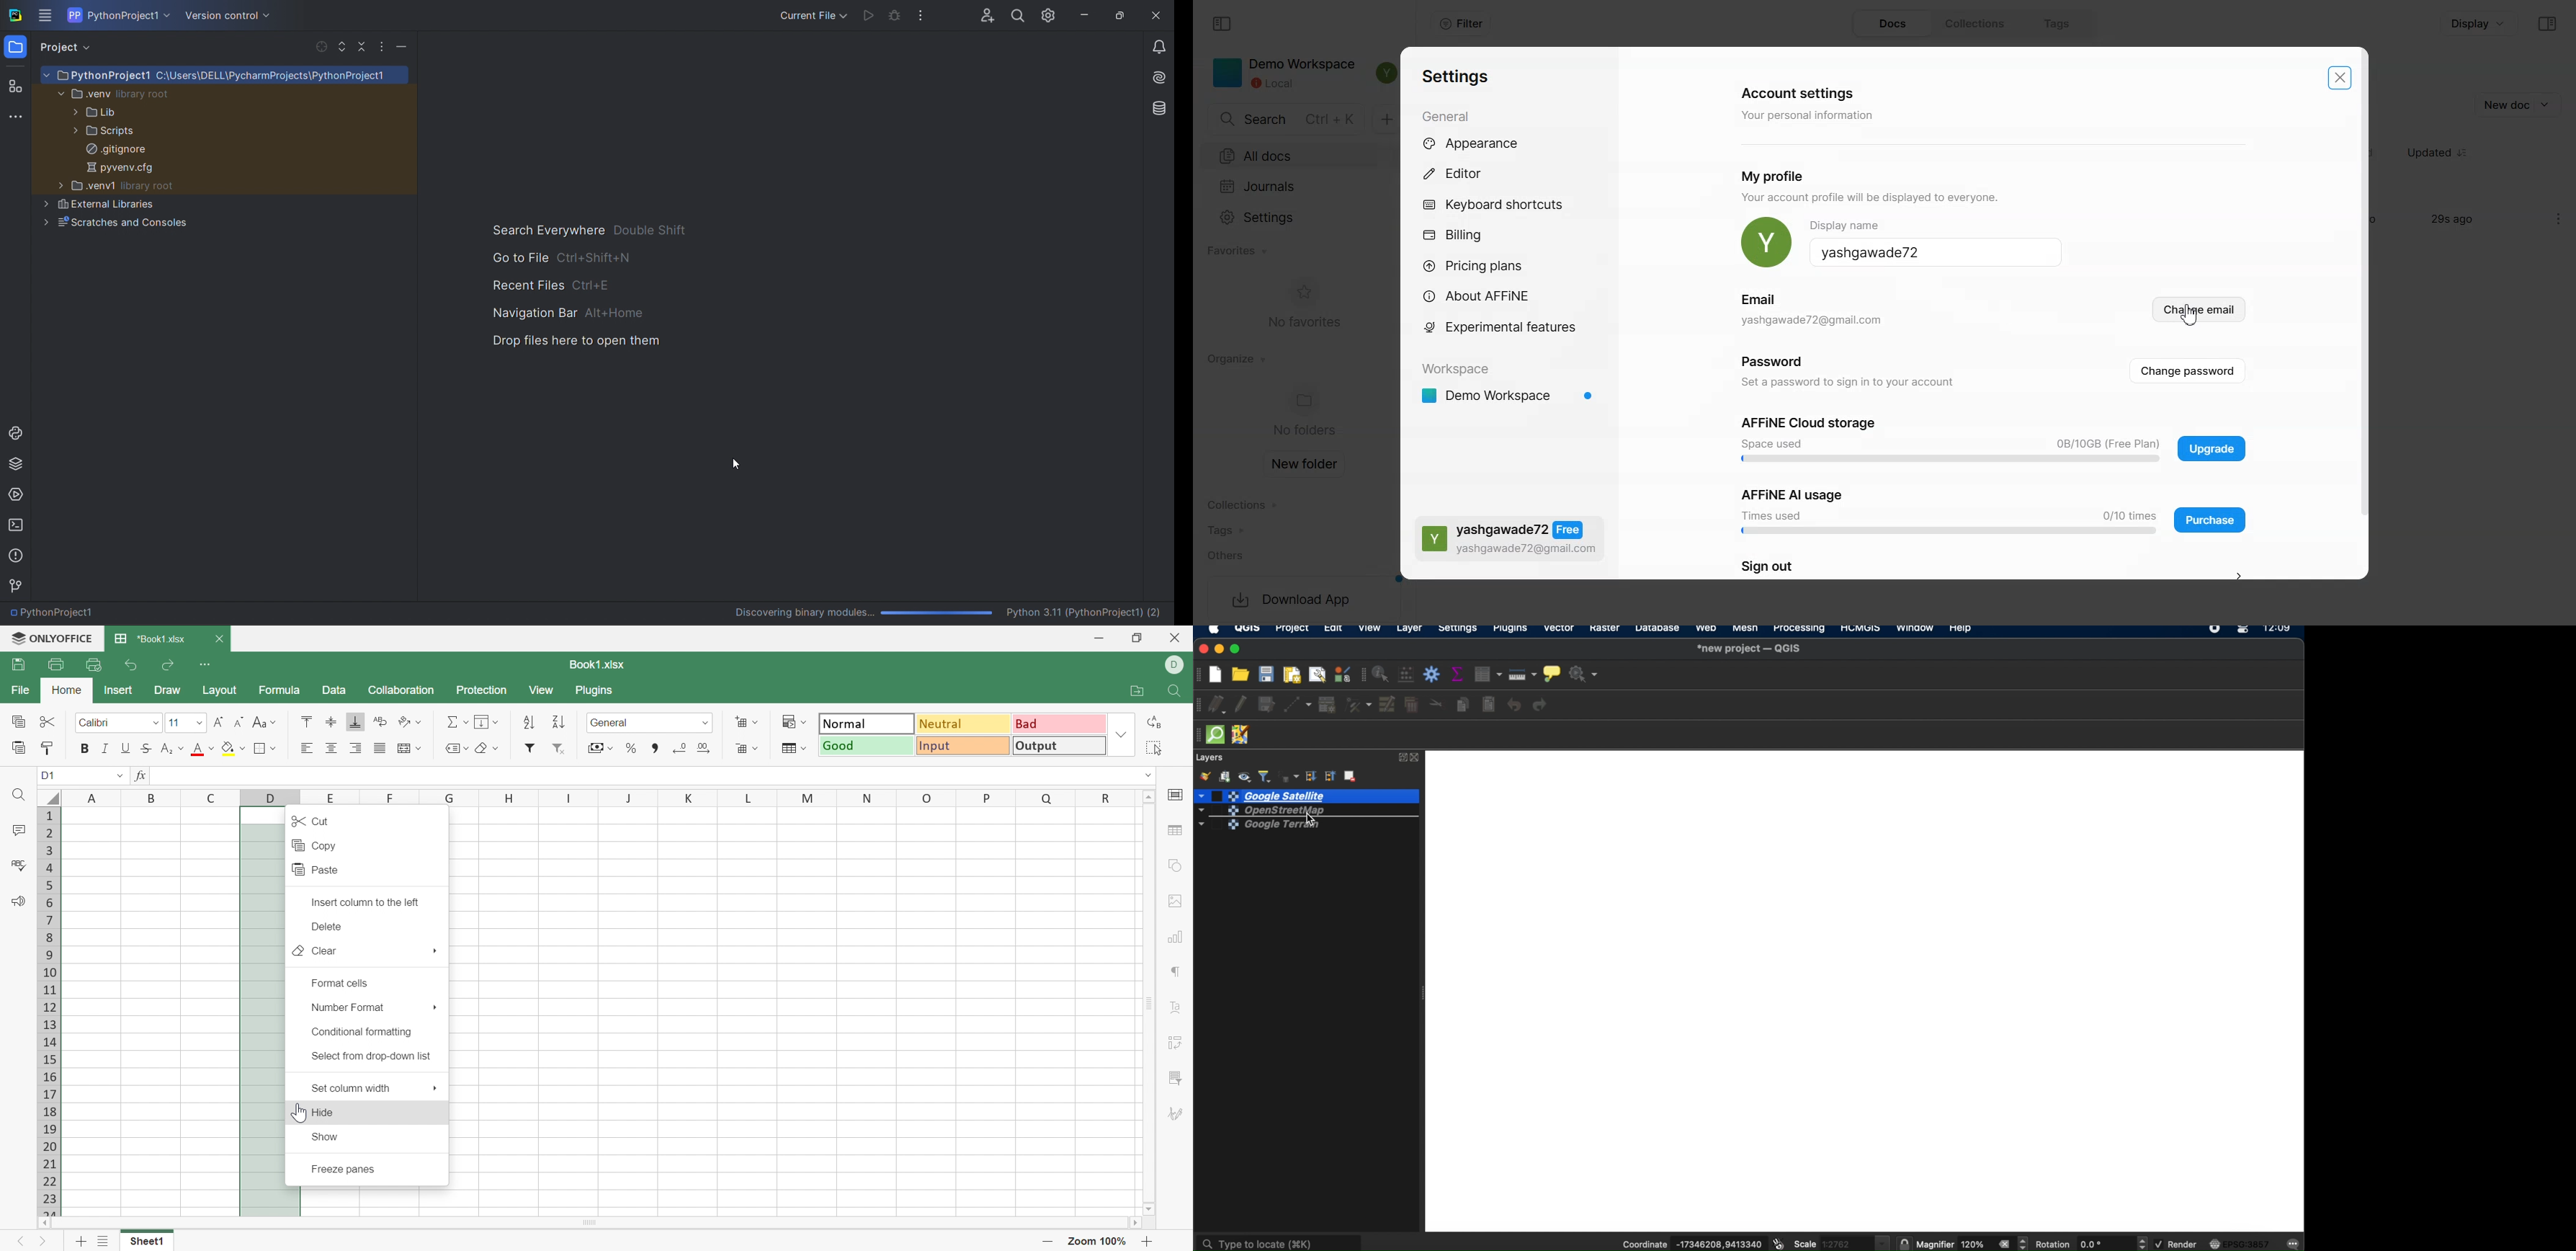  I want to click on Merge and center, so click(401, 747).